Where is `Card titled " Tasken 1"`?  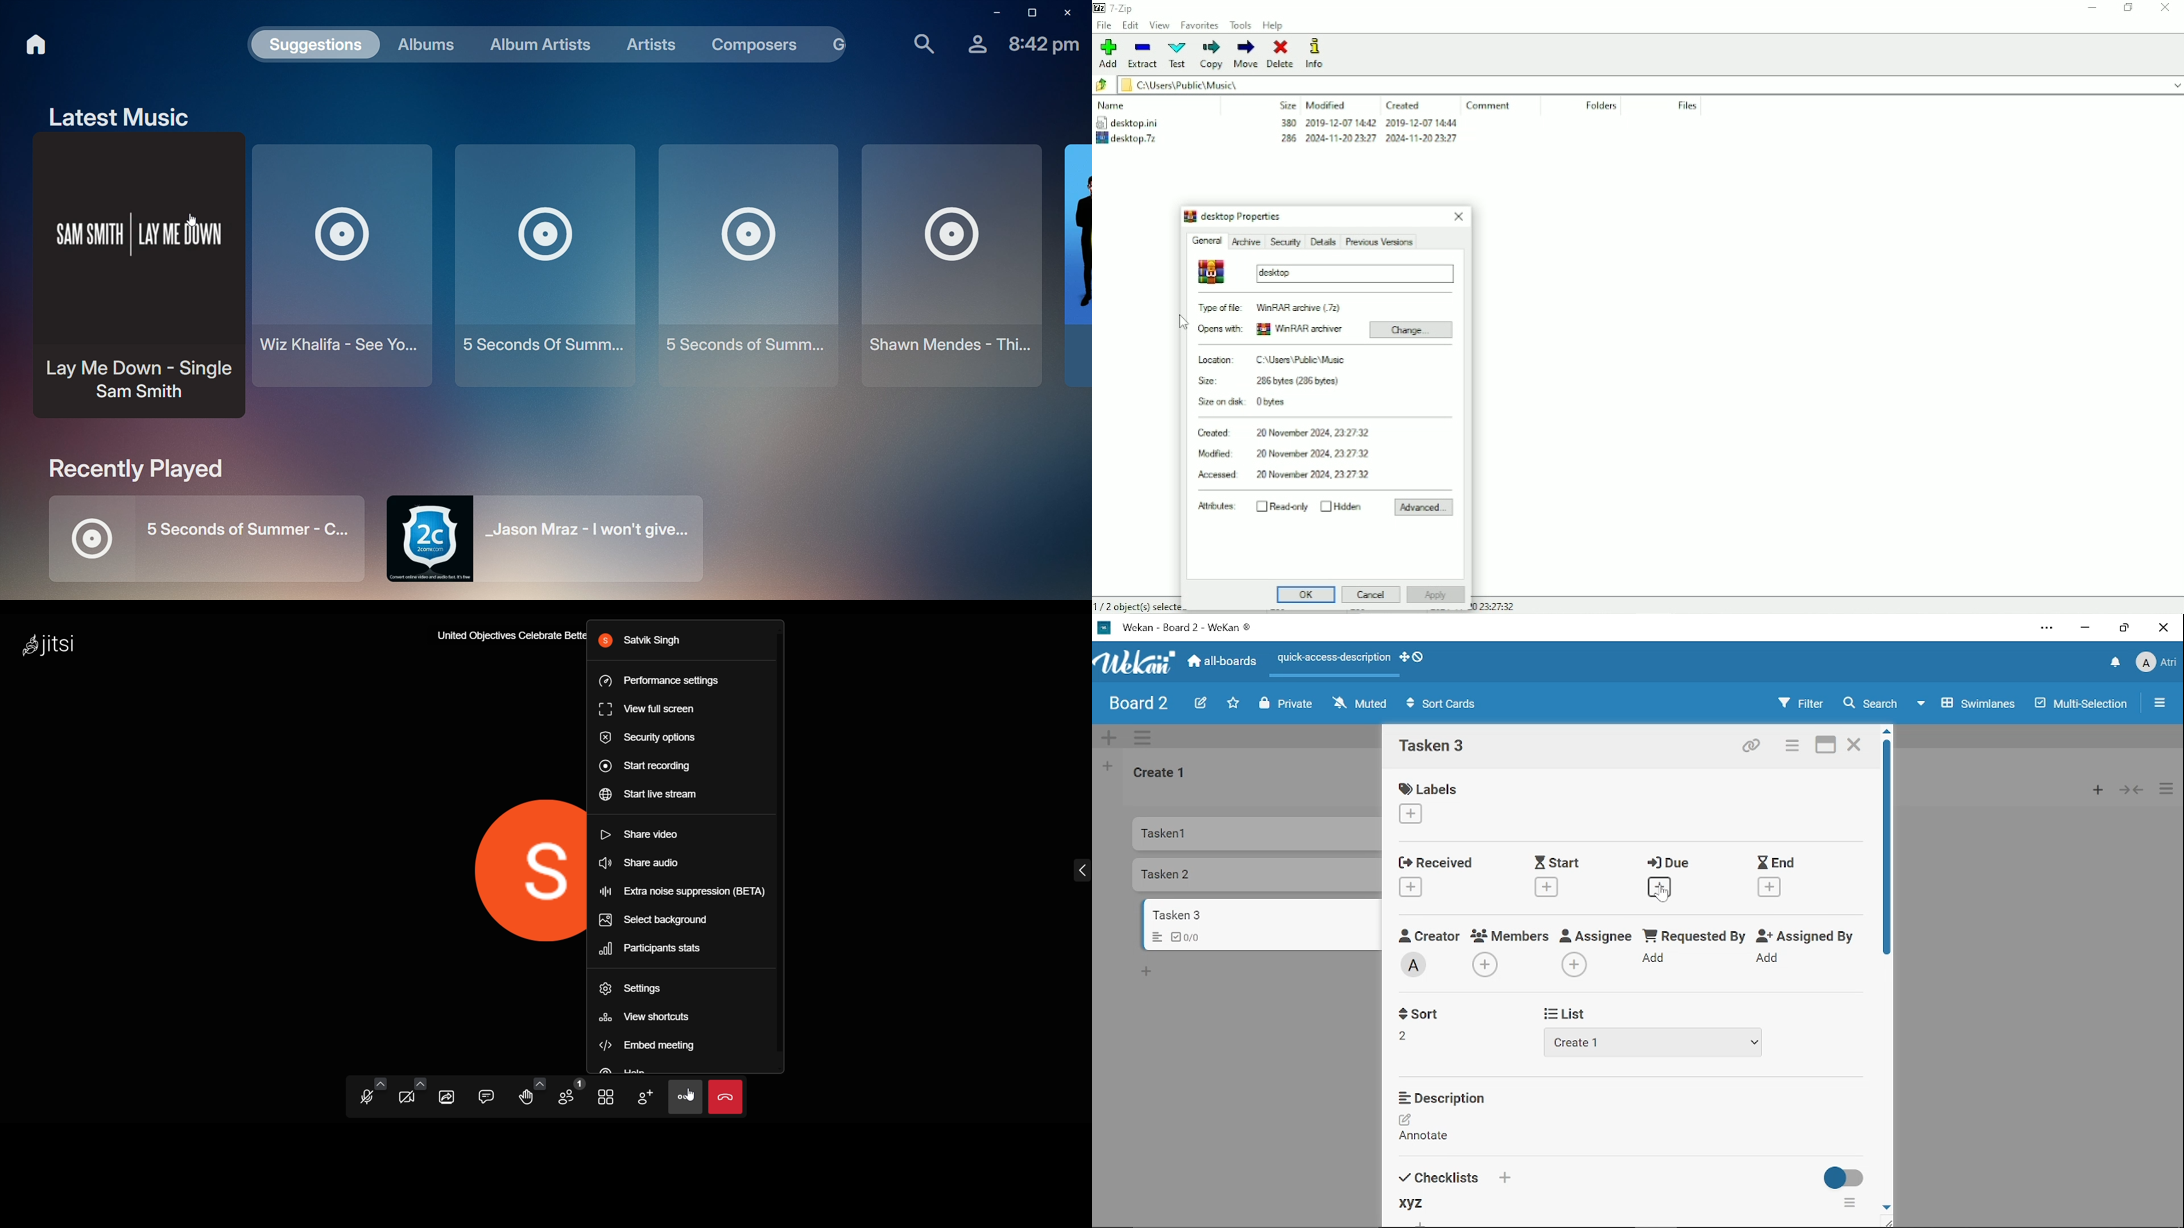
Card titled " Tasken 1" is located at coordinates (1256, 833).